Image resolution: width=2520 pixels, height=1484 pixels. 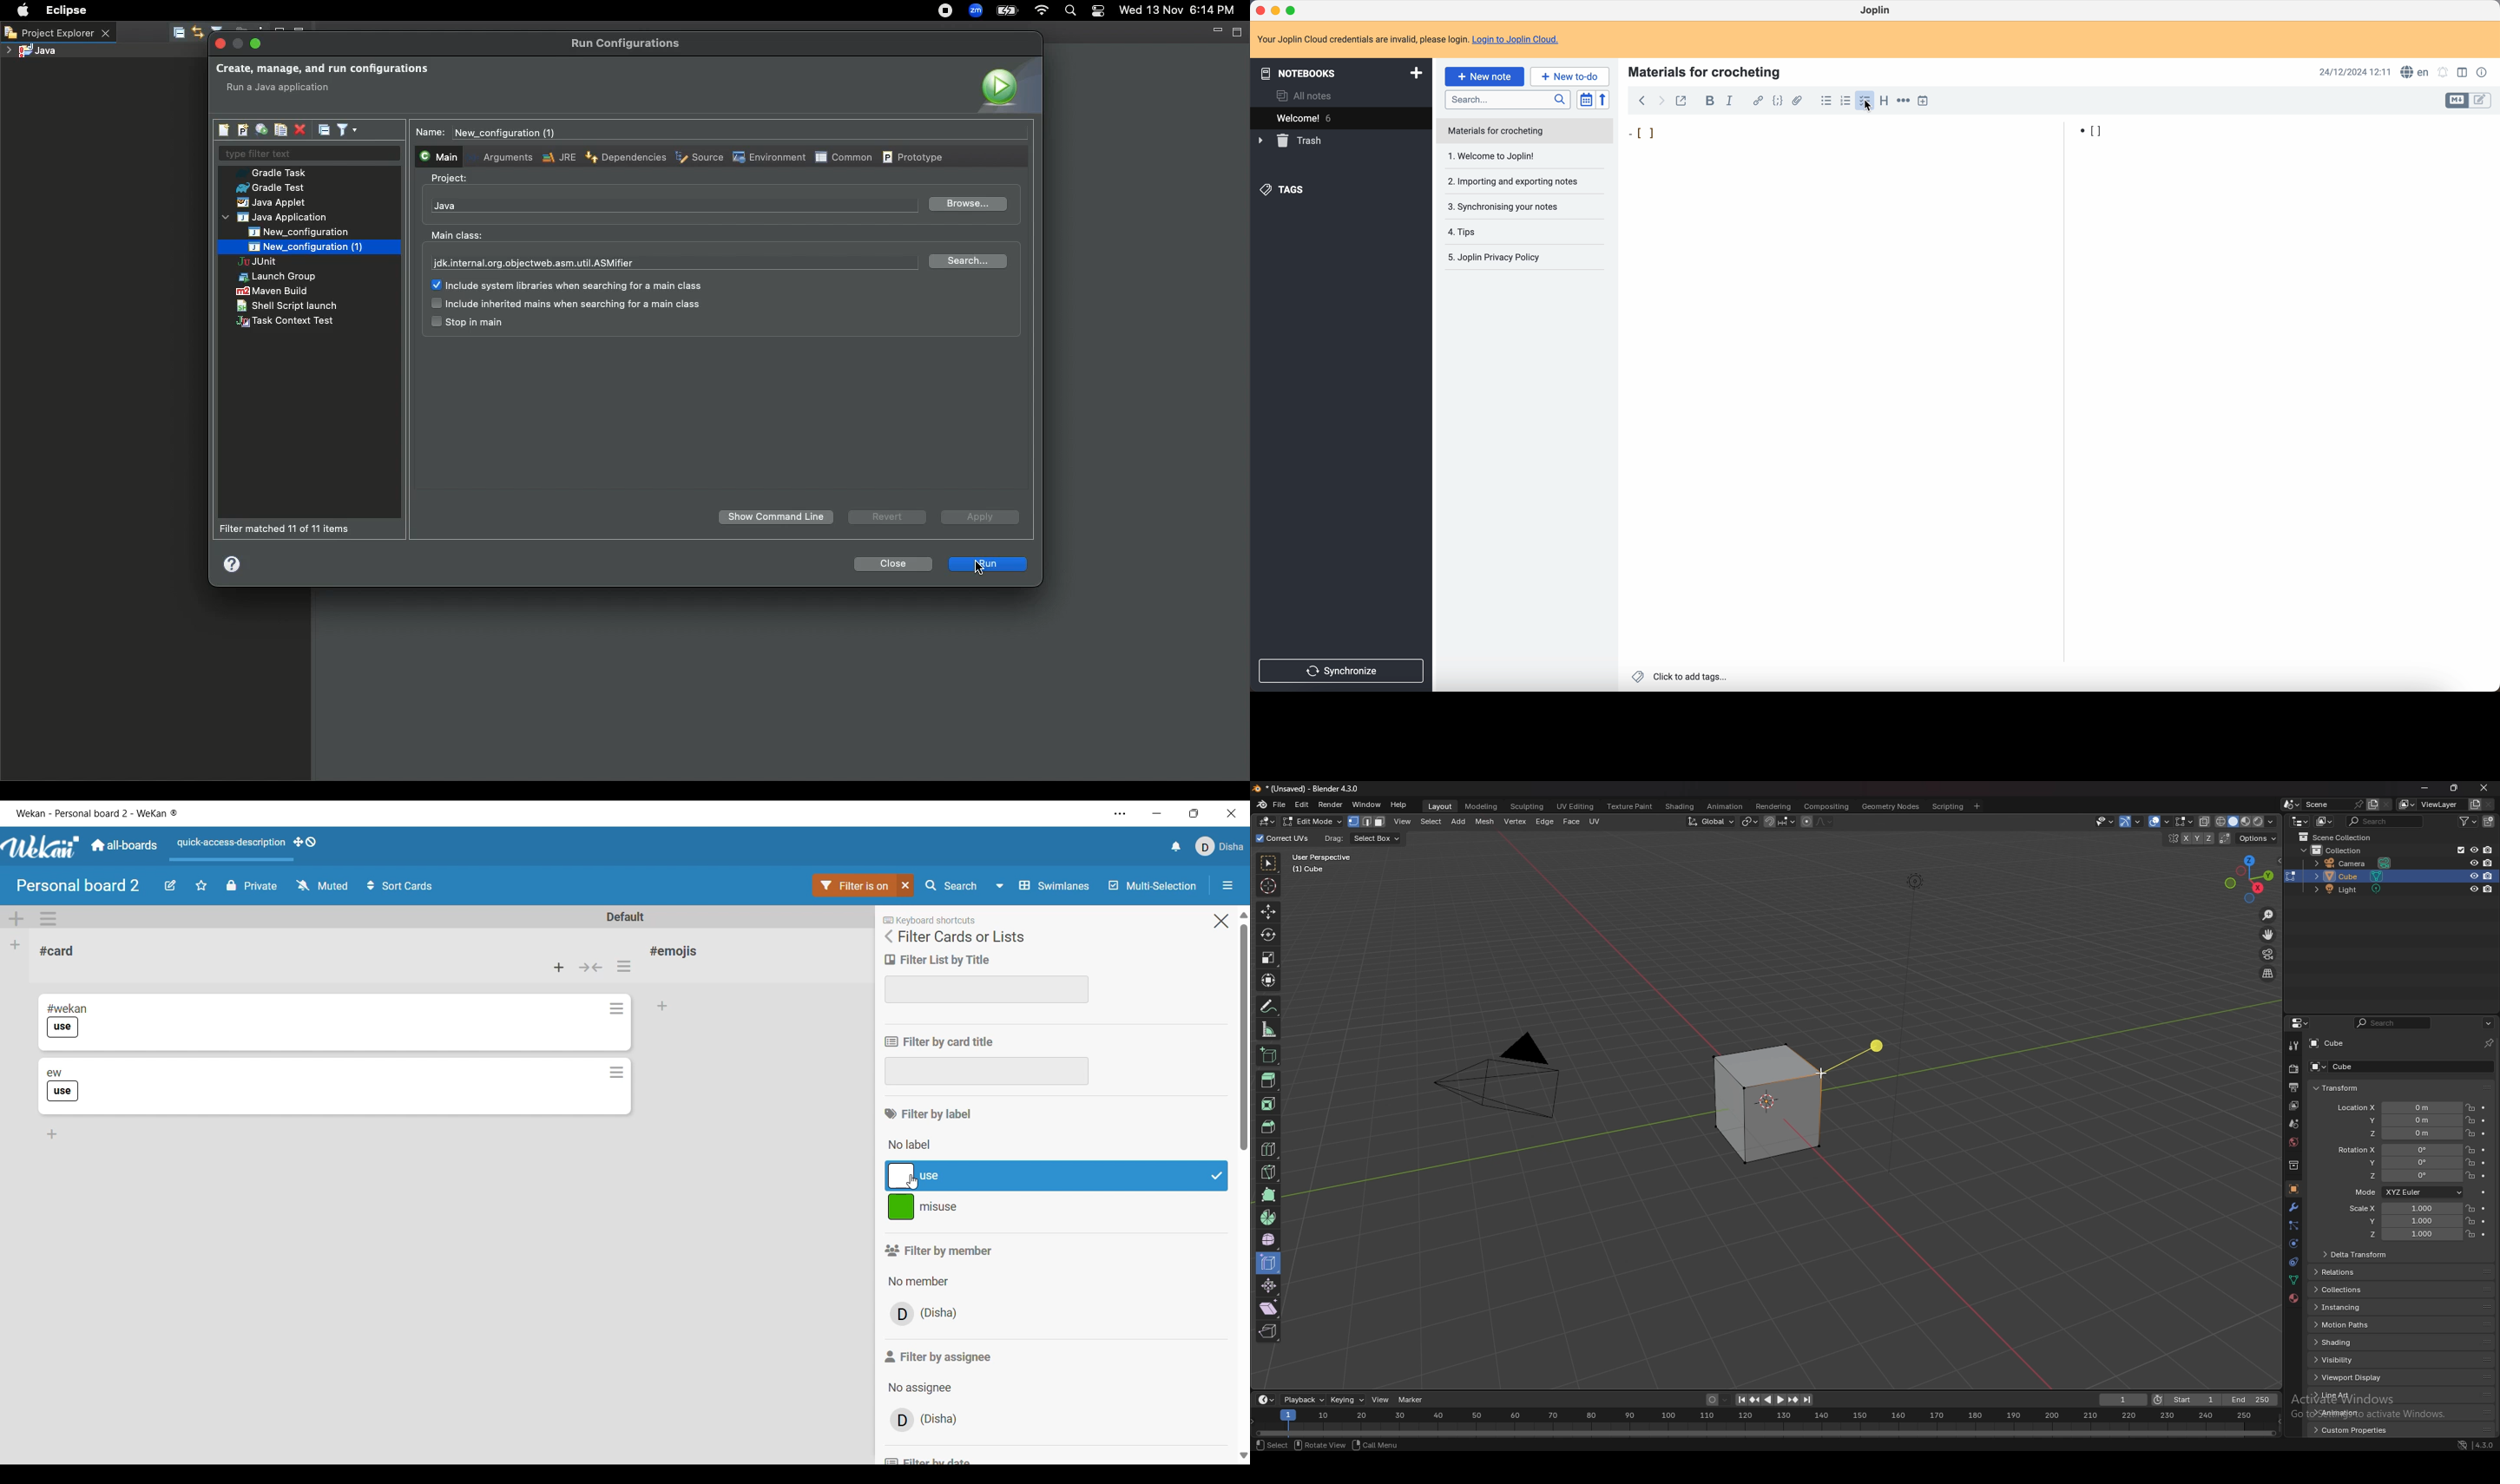 What do you see at coordinates (1278, 11) in the screenshot?
I see `minimize` at bounding box center [1278, 11].